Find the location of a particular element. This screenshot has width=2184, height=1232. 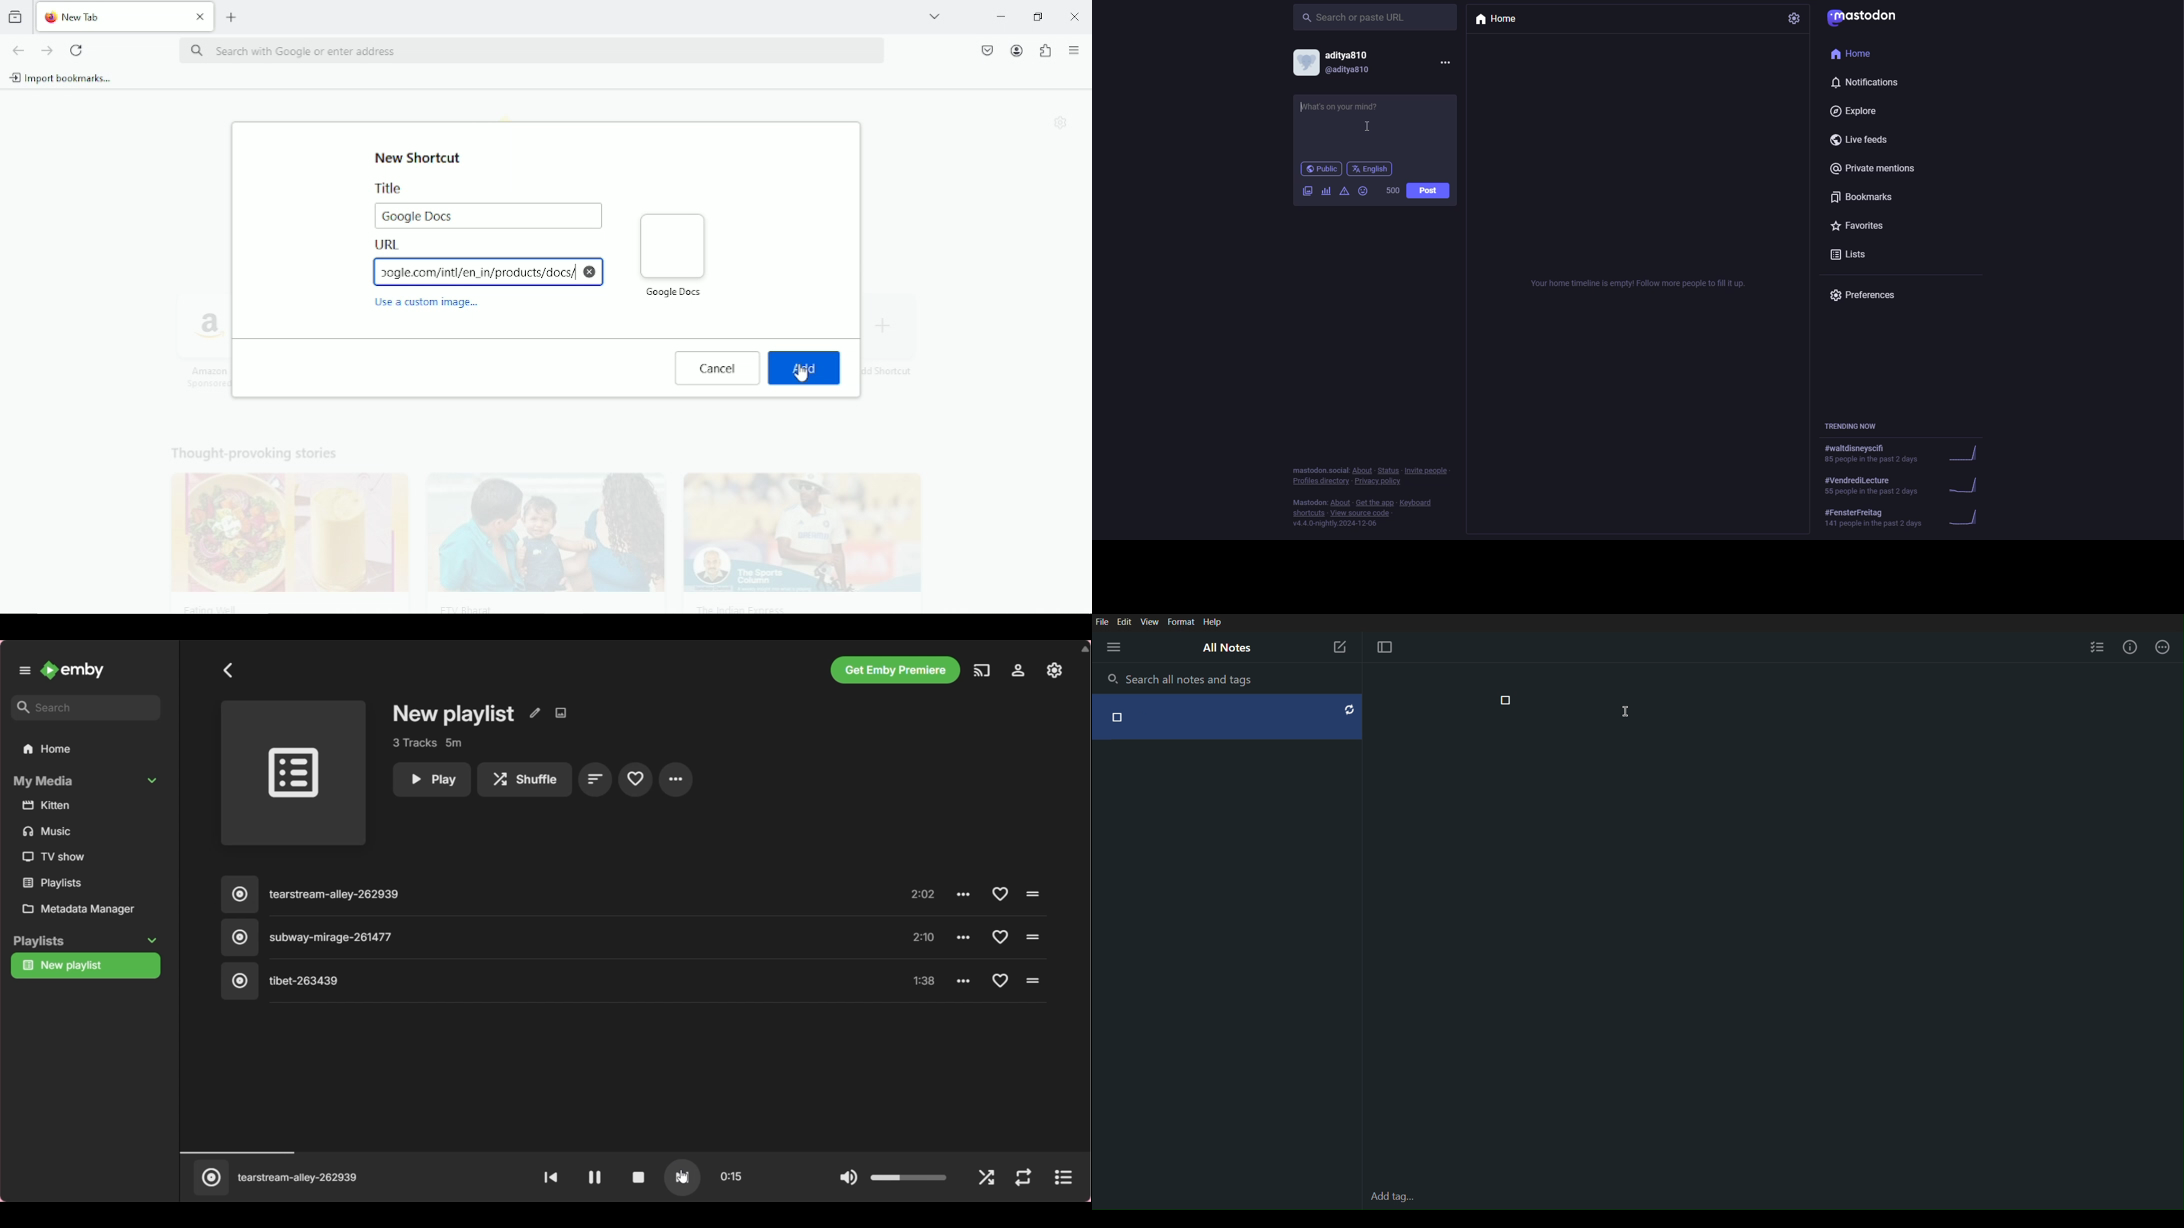

lists is located at coordinates (1855, 255).